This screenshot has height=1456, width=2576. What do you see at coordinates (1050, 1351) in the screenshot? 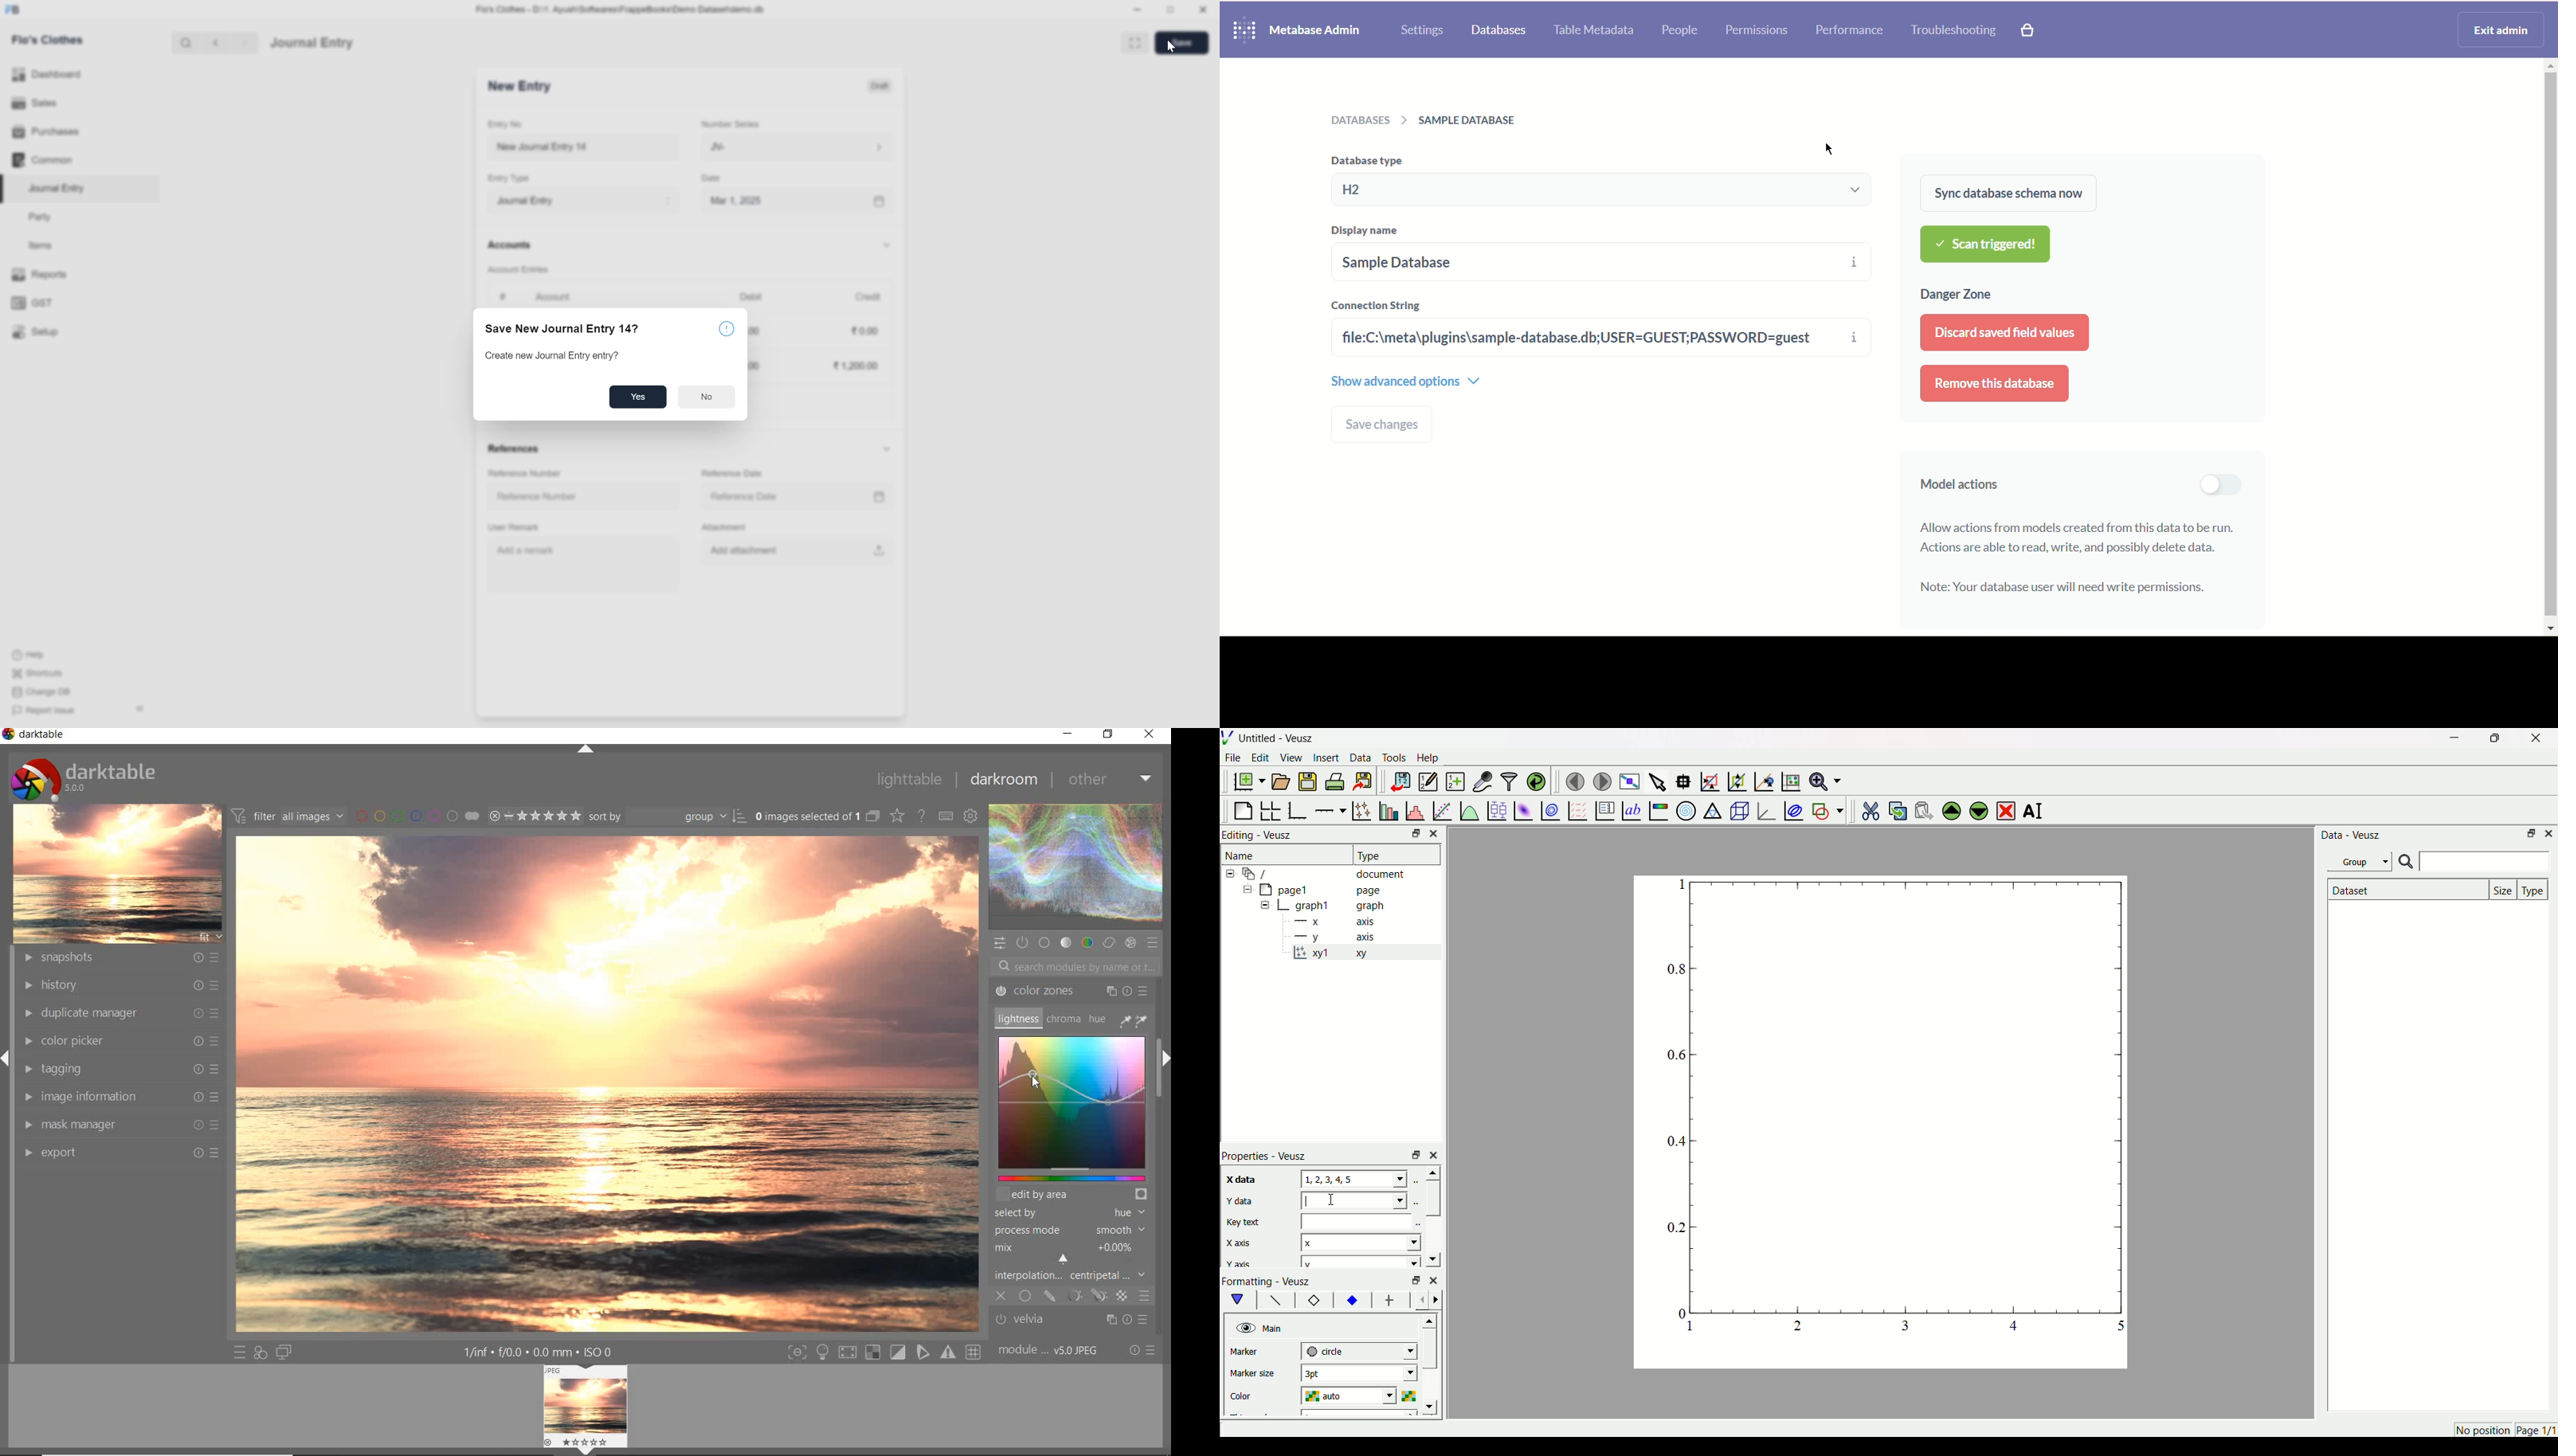
I see `MODULE ORDER` at bounding box center [1050, 1351].